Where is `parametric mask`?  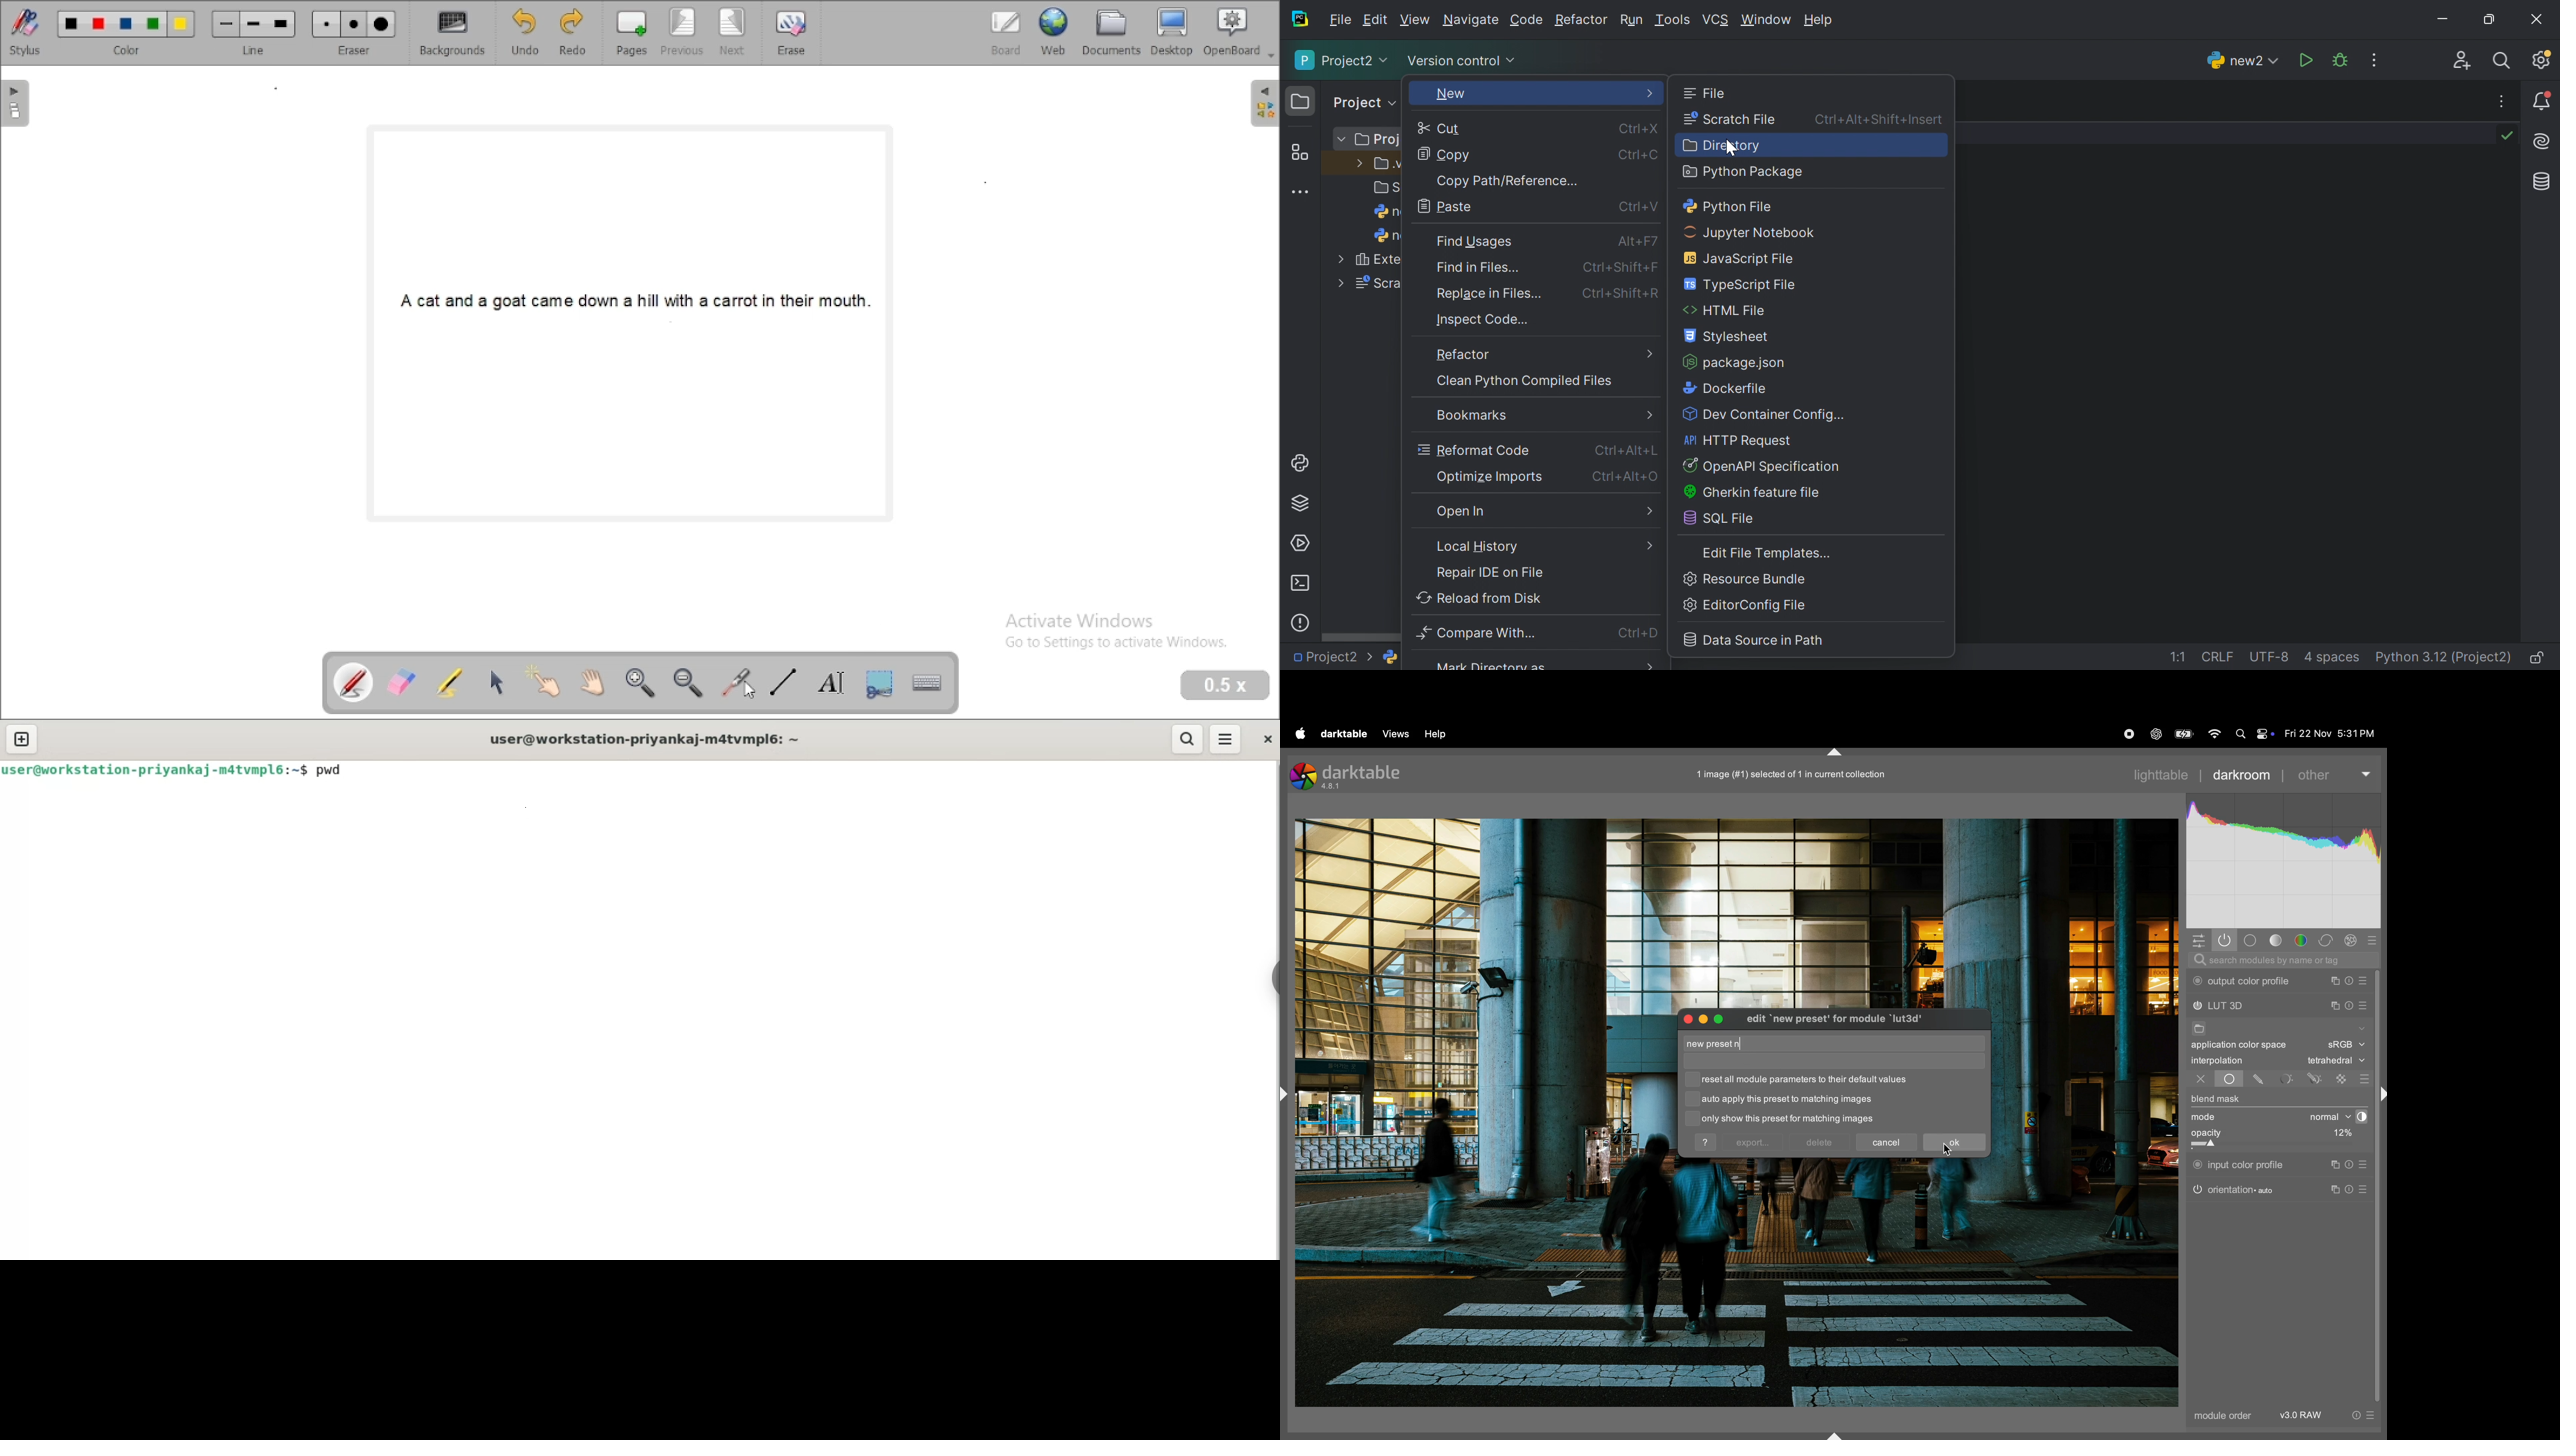 parametric mask is located at coordinates (2287, 1078).